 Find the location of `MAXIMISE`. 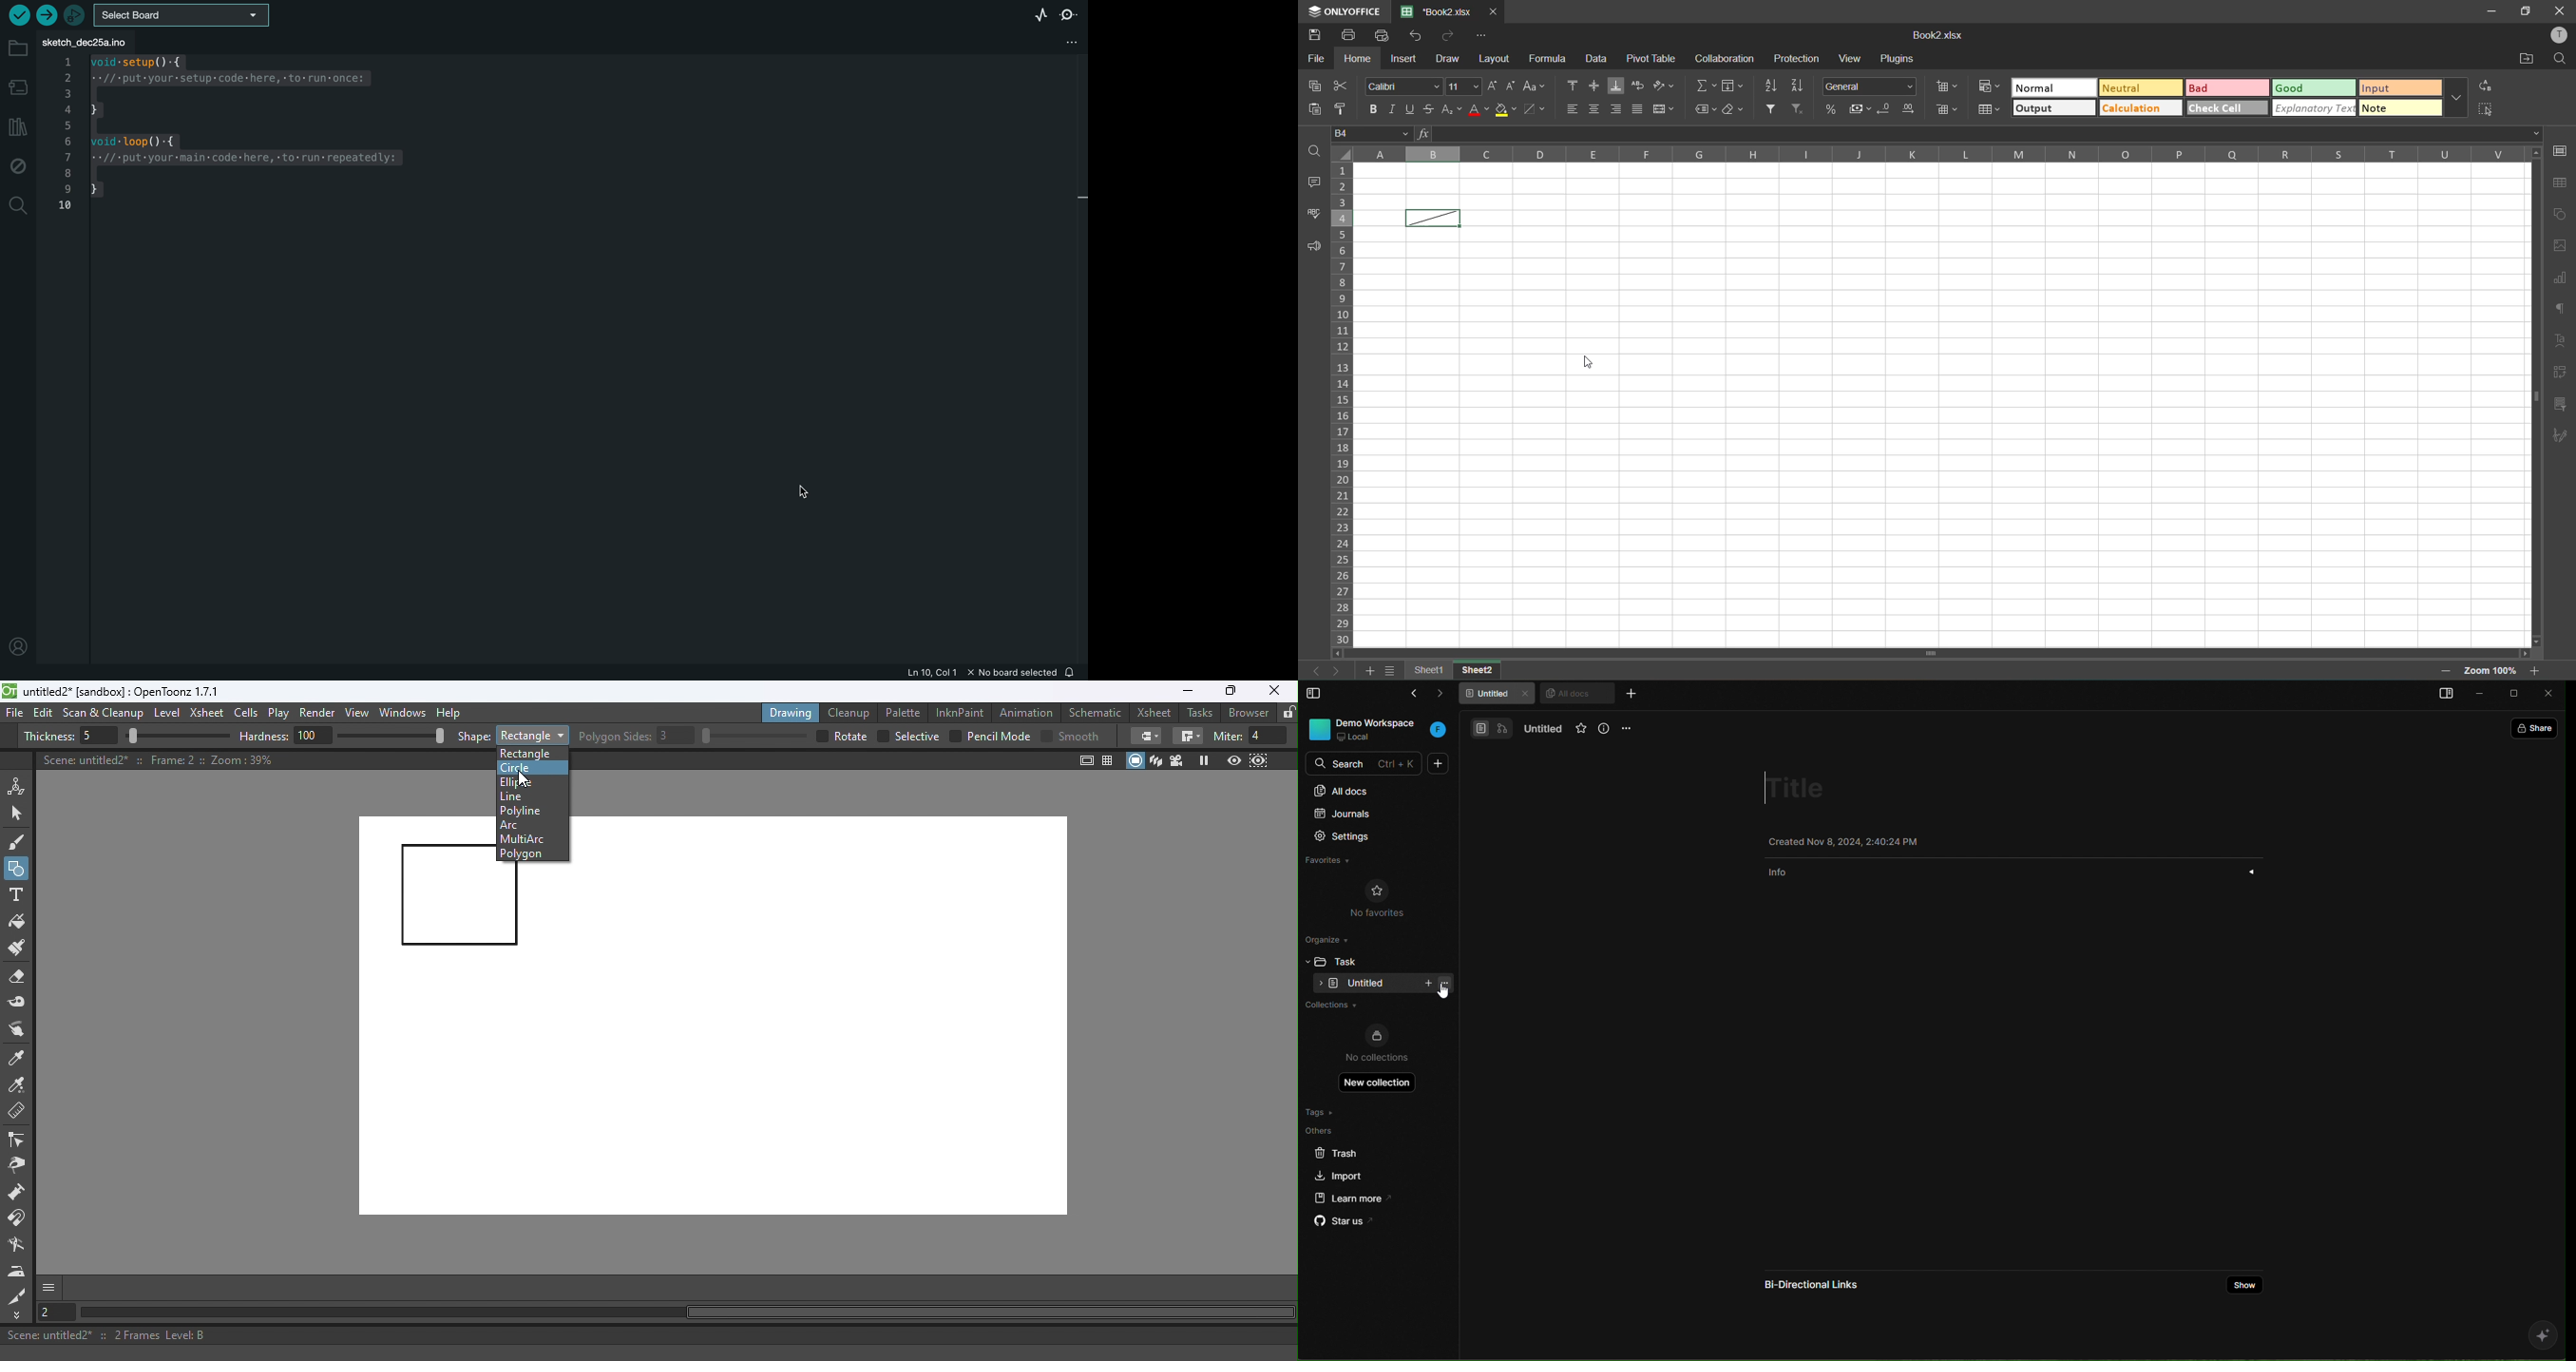

MAXIMISE is located at coordinates (2527, 13).